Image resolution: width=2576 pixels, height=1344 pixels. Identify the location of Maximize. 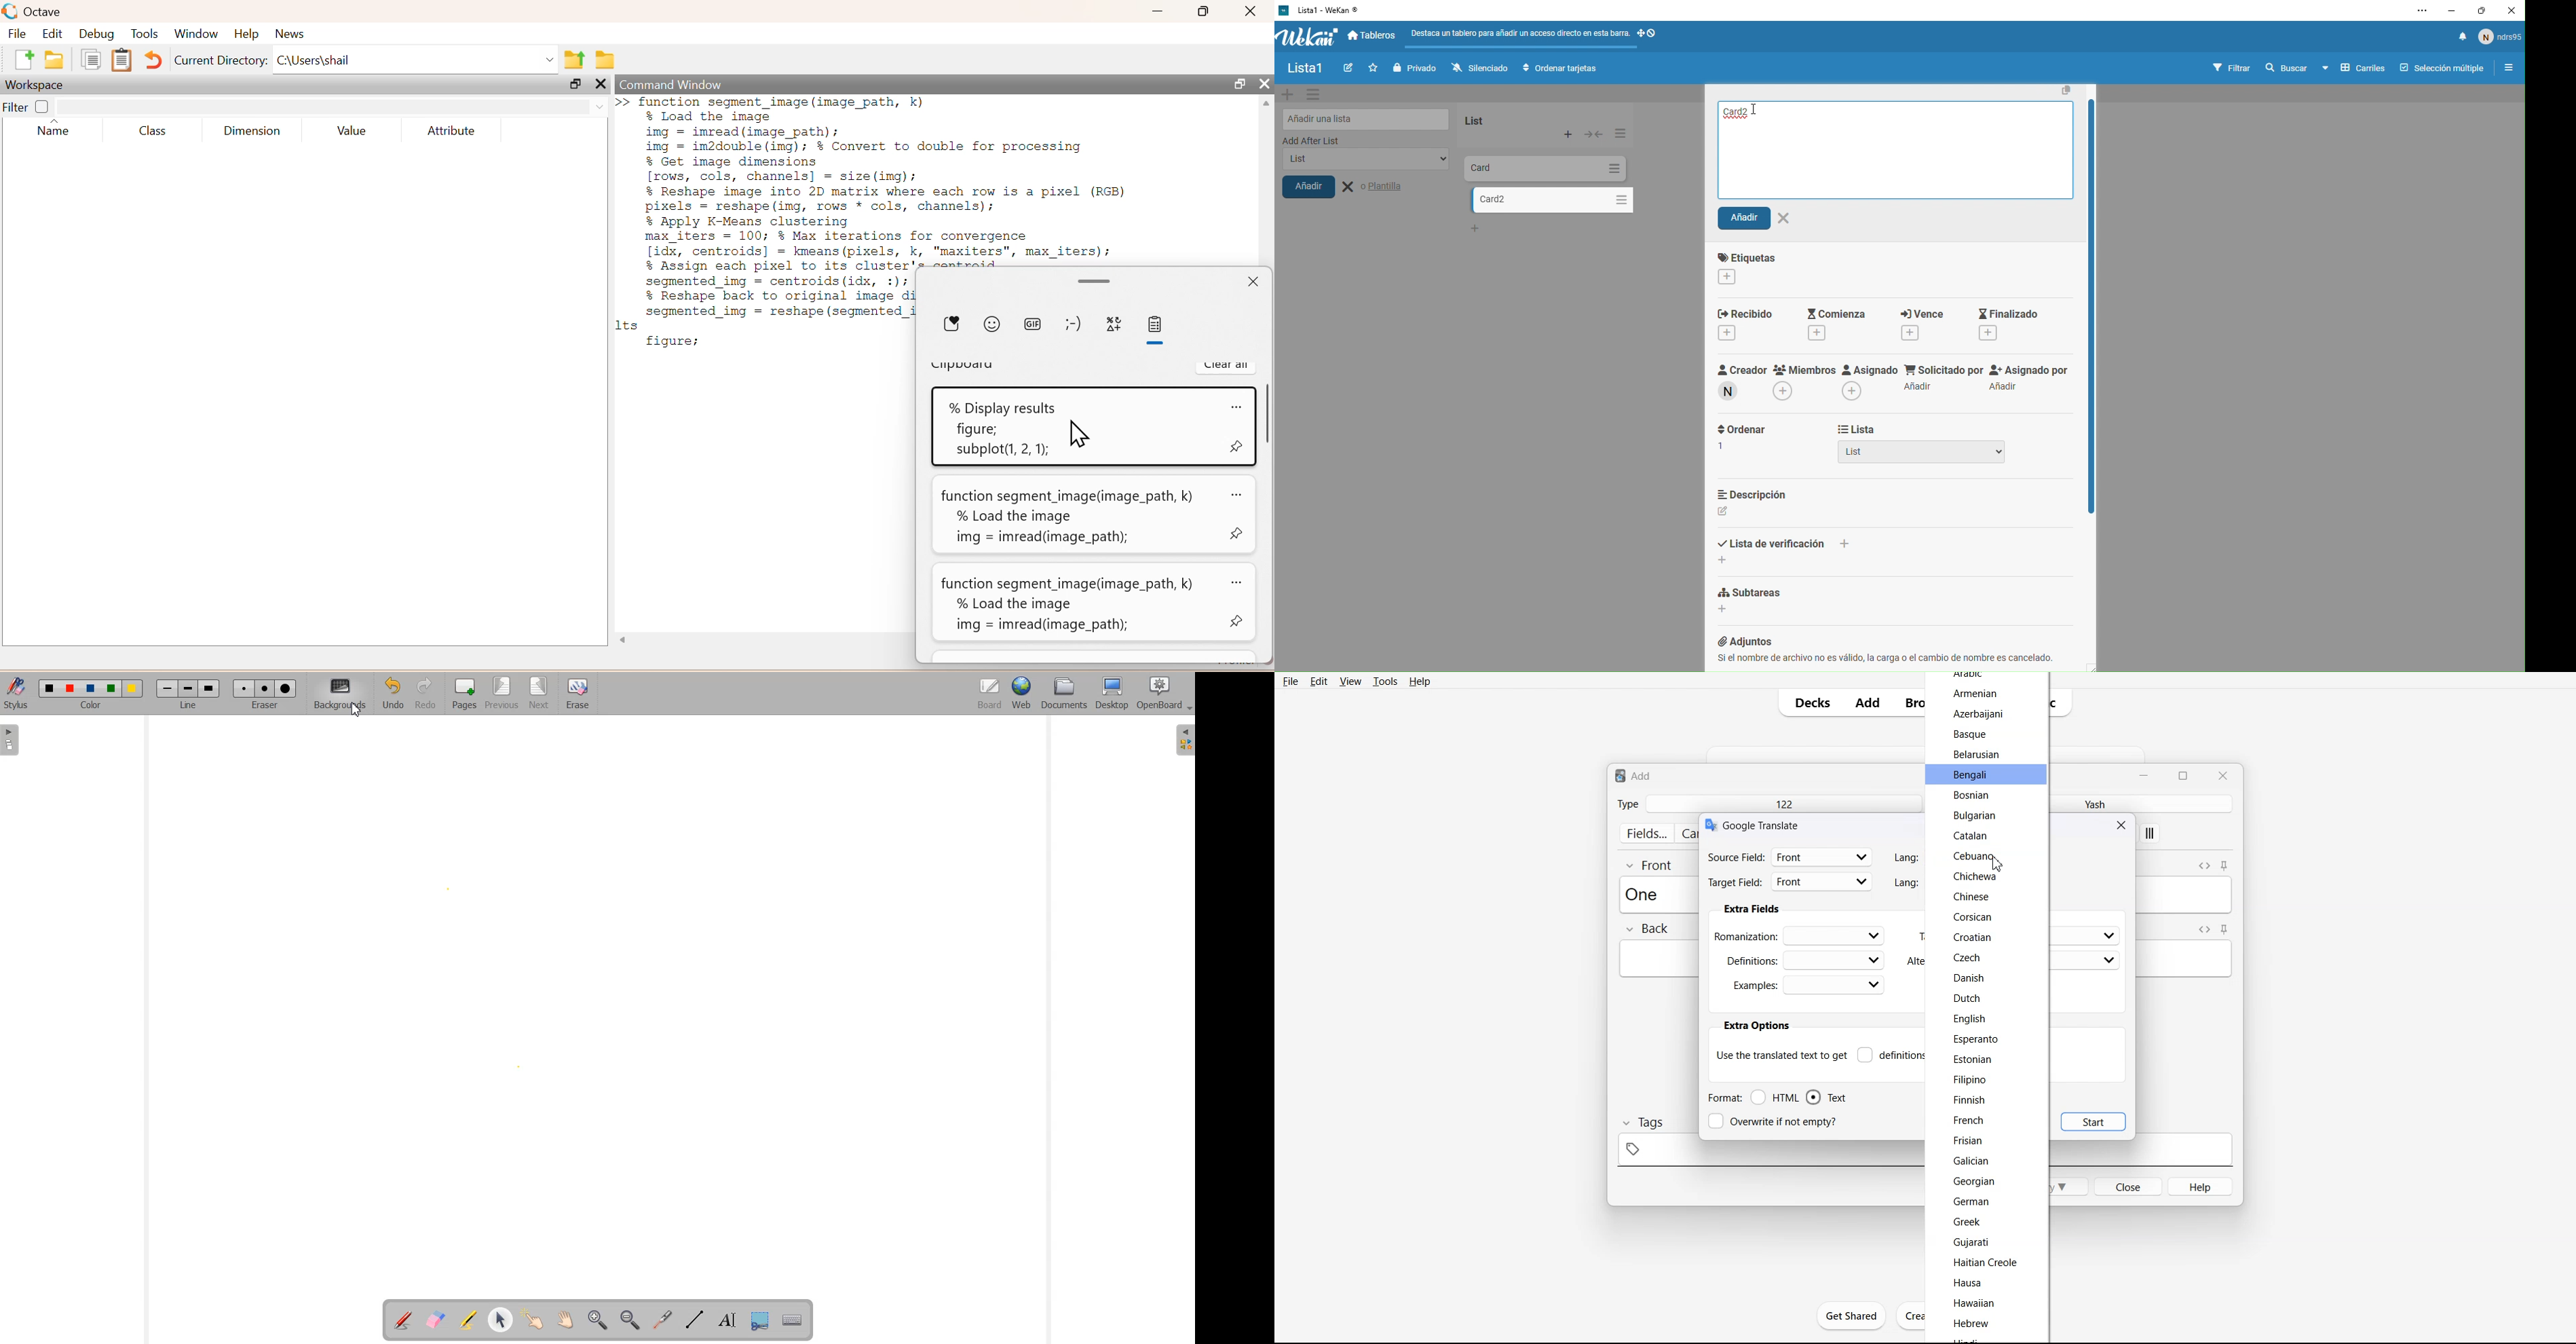
(1206, 11).